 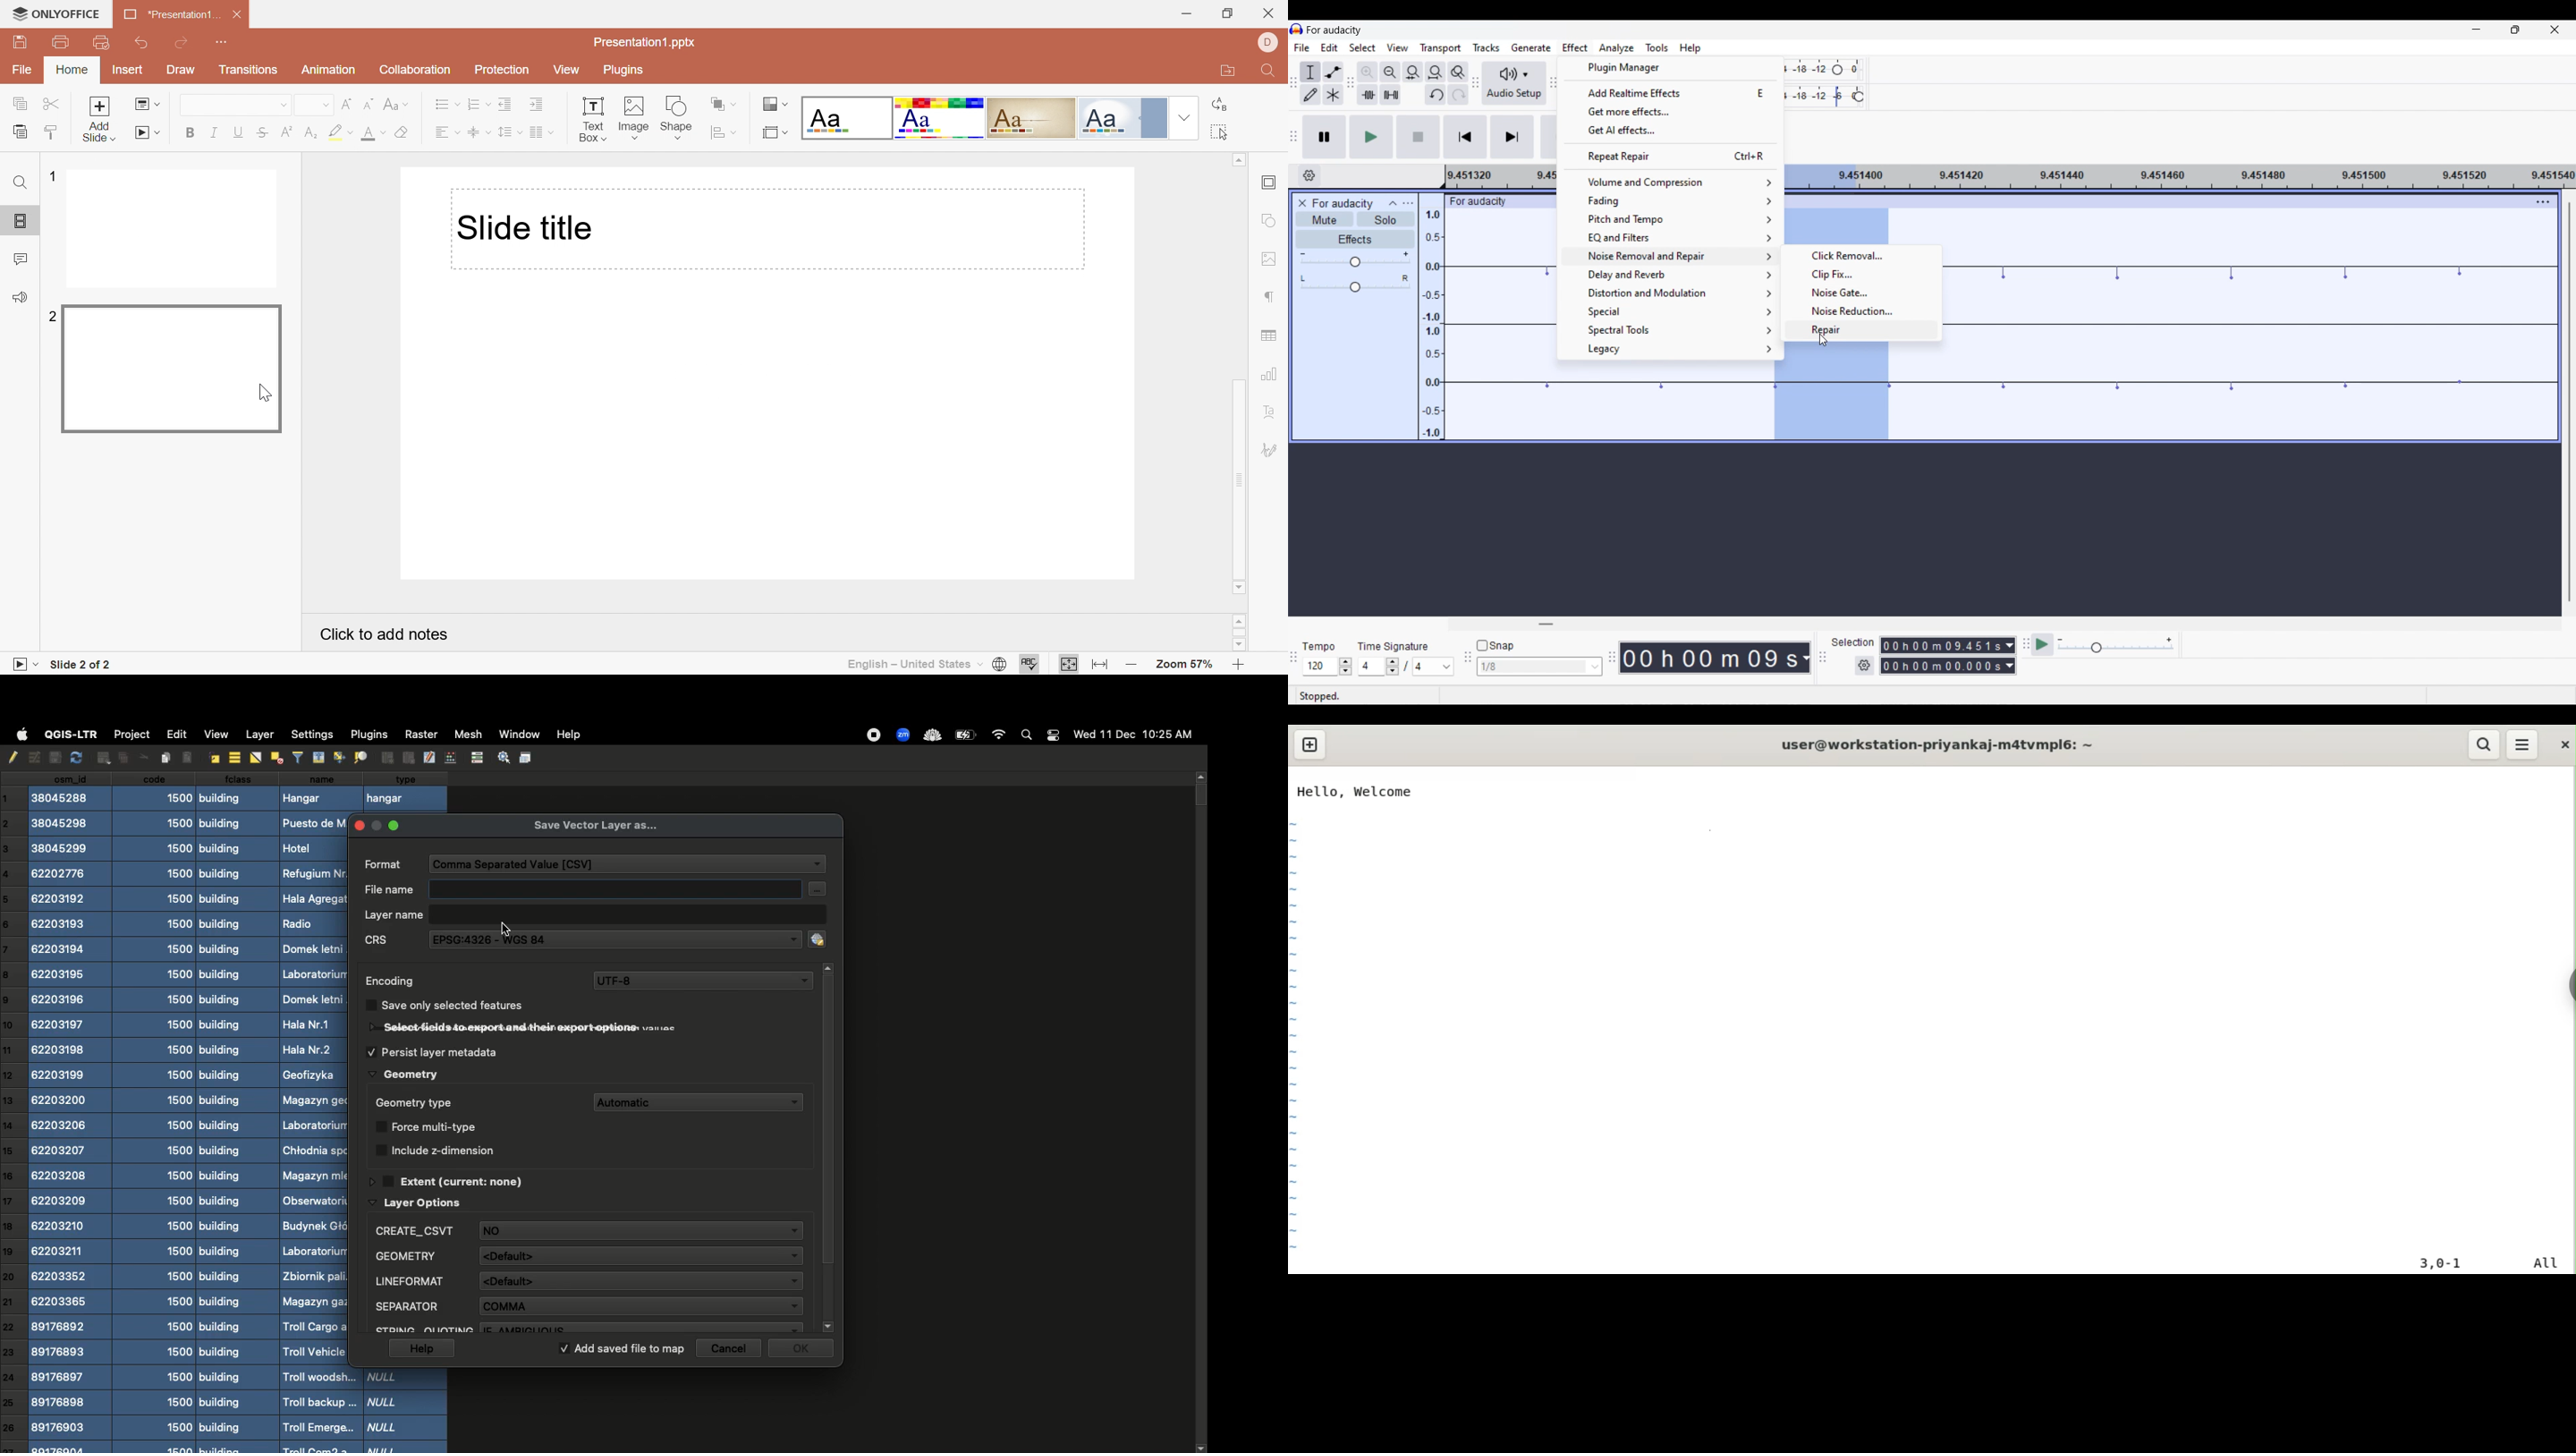 I want to click on Text Art settings, so click(x=1271, y=411).